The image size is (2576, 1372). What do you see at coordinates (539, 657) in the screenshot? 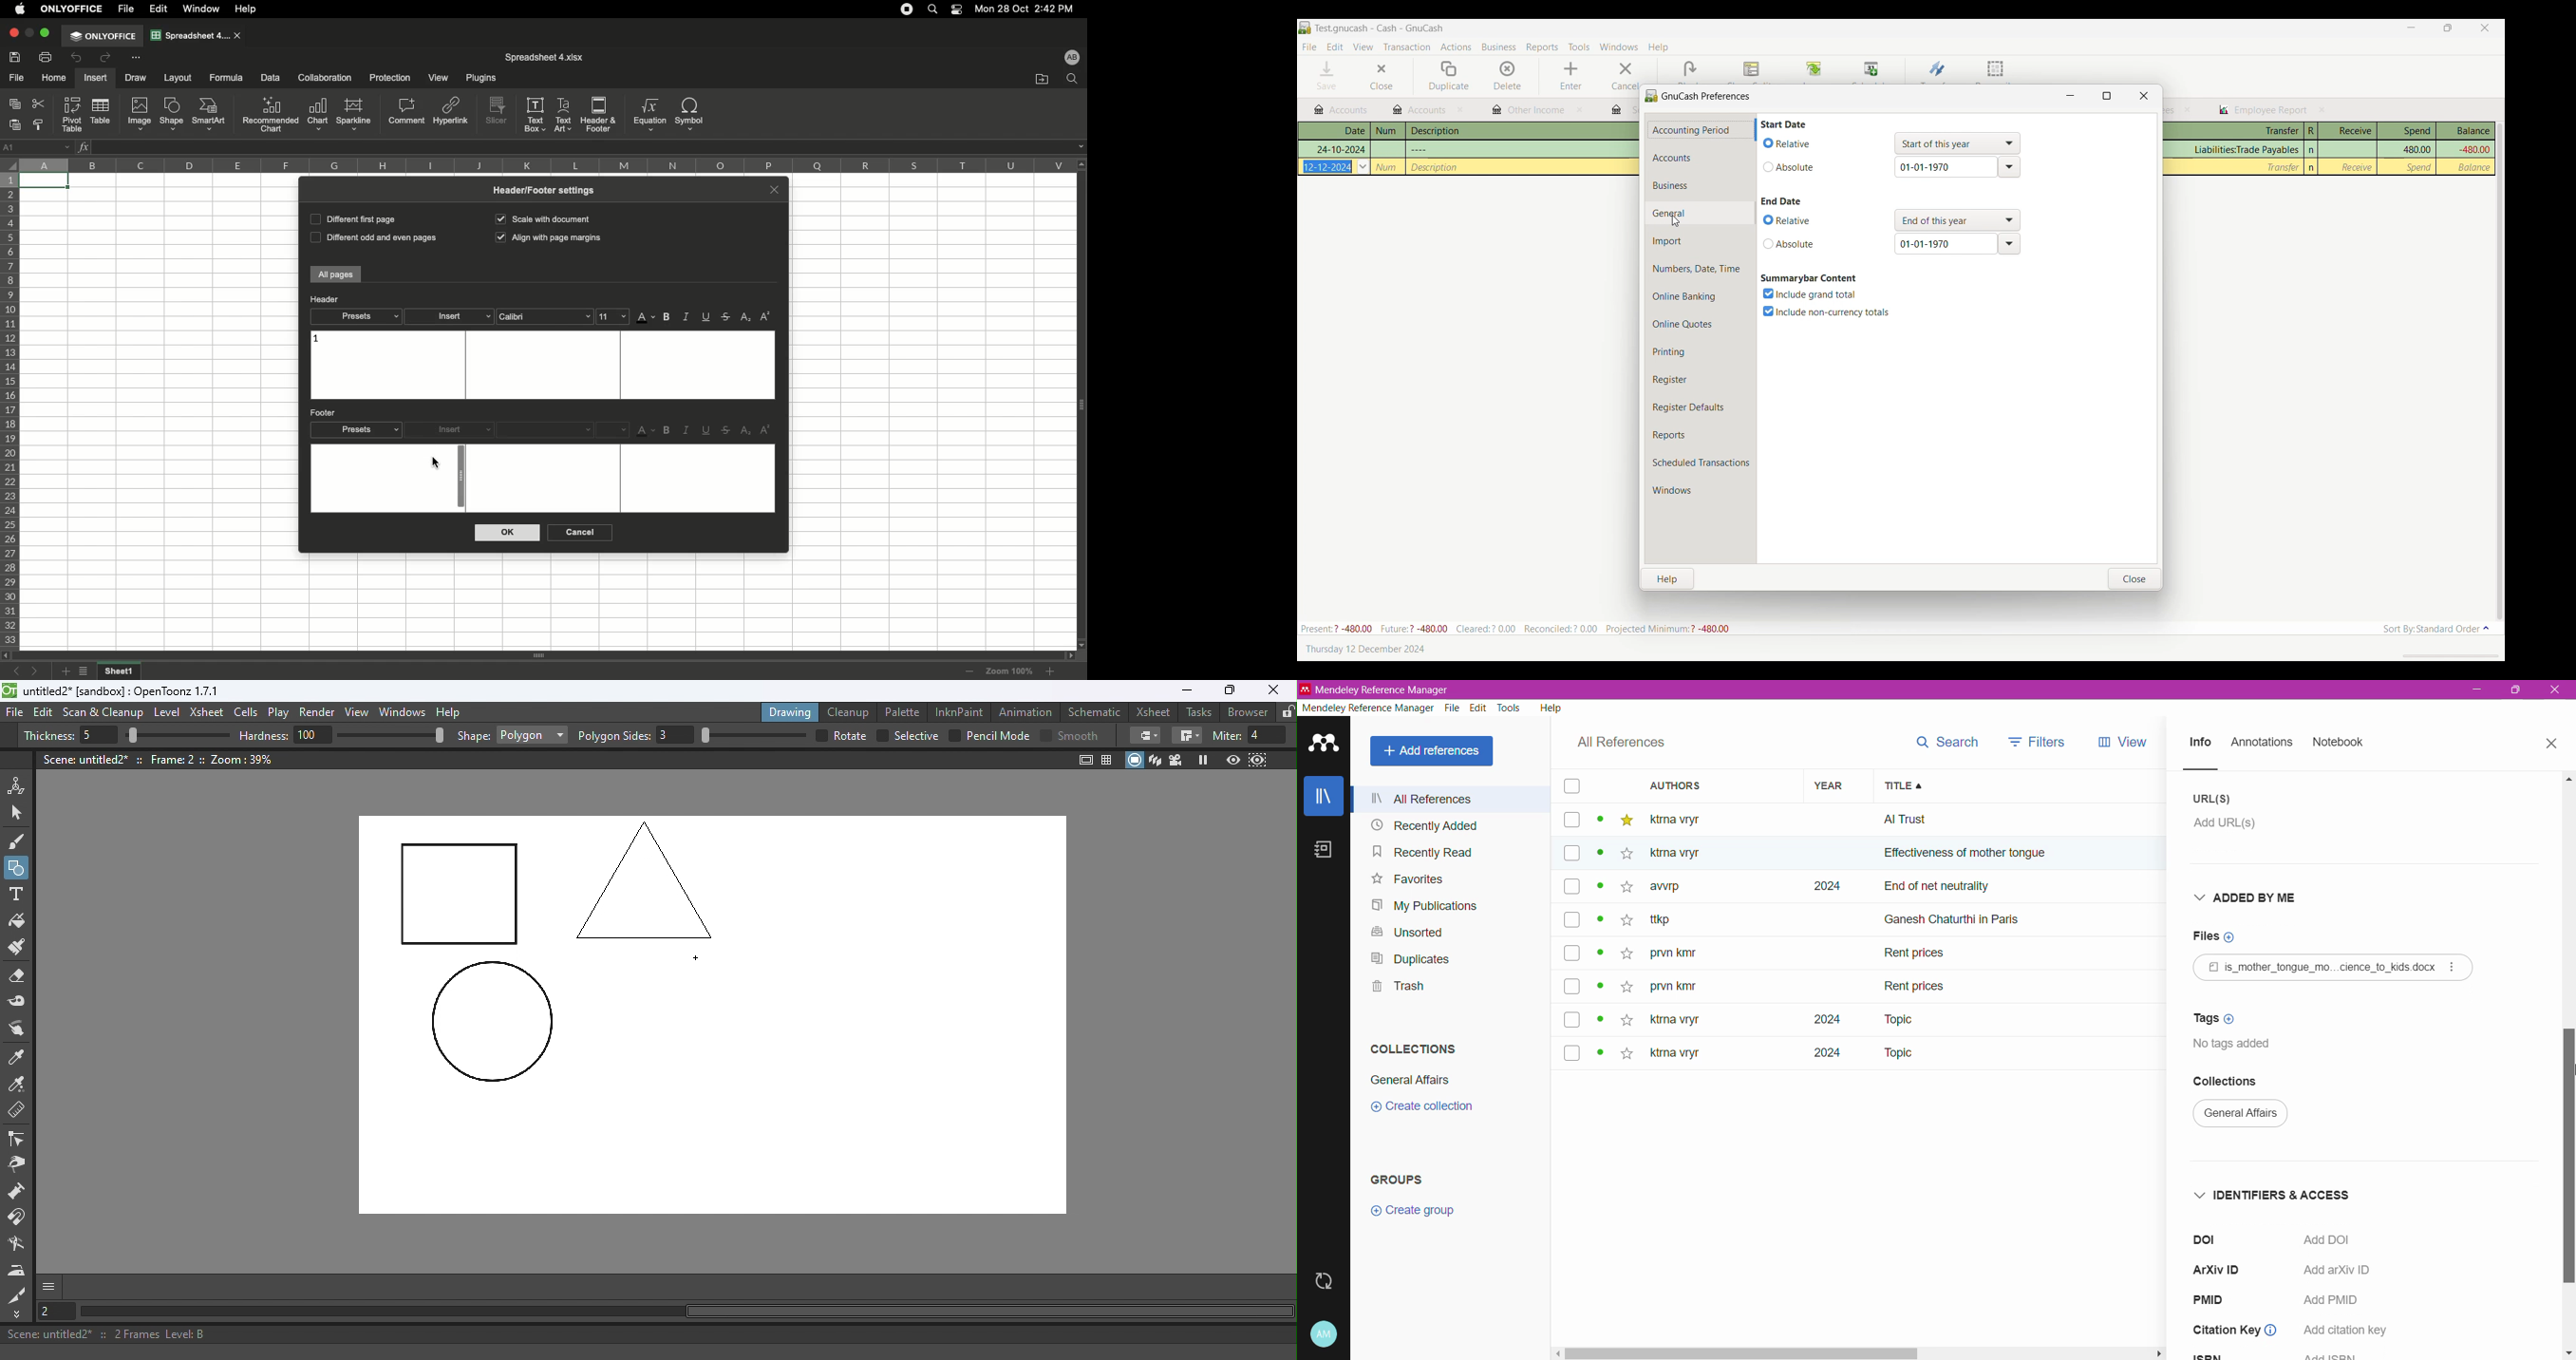
I see `Scroll` at bounding box center [539, 657].